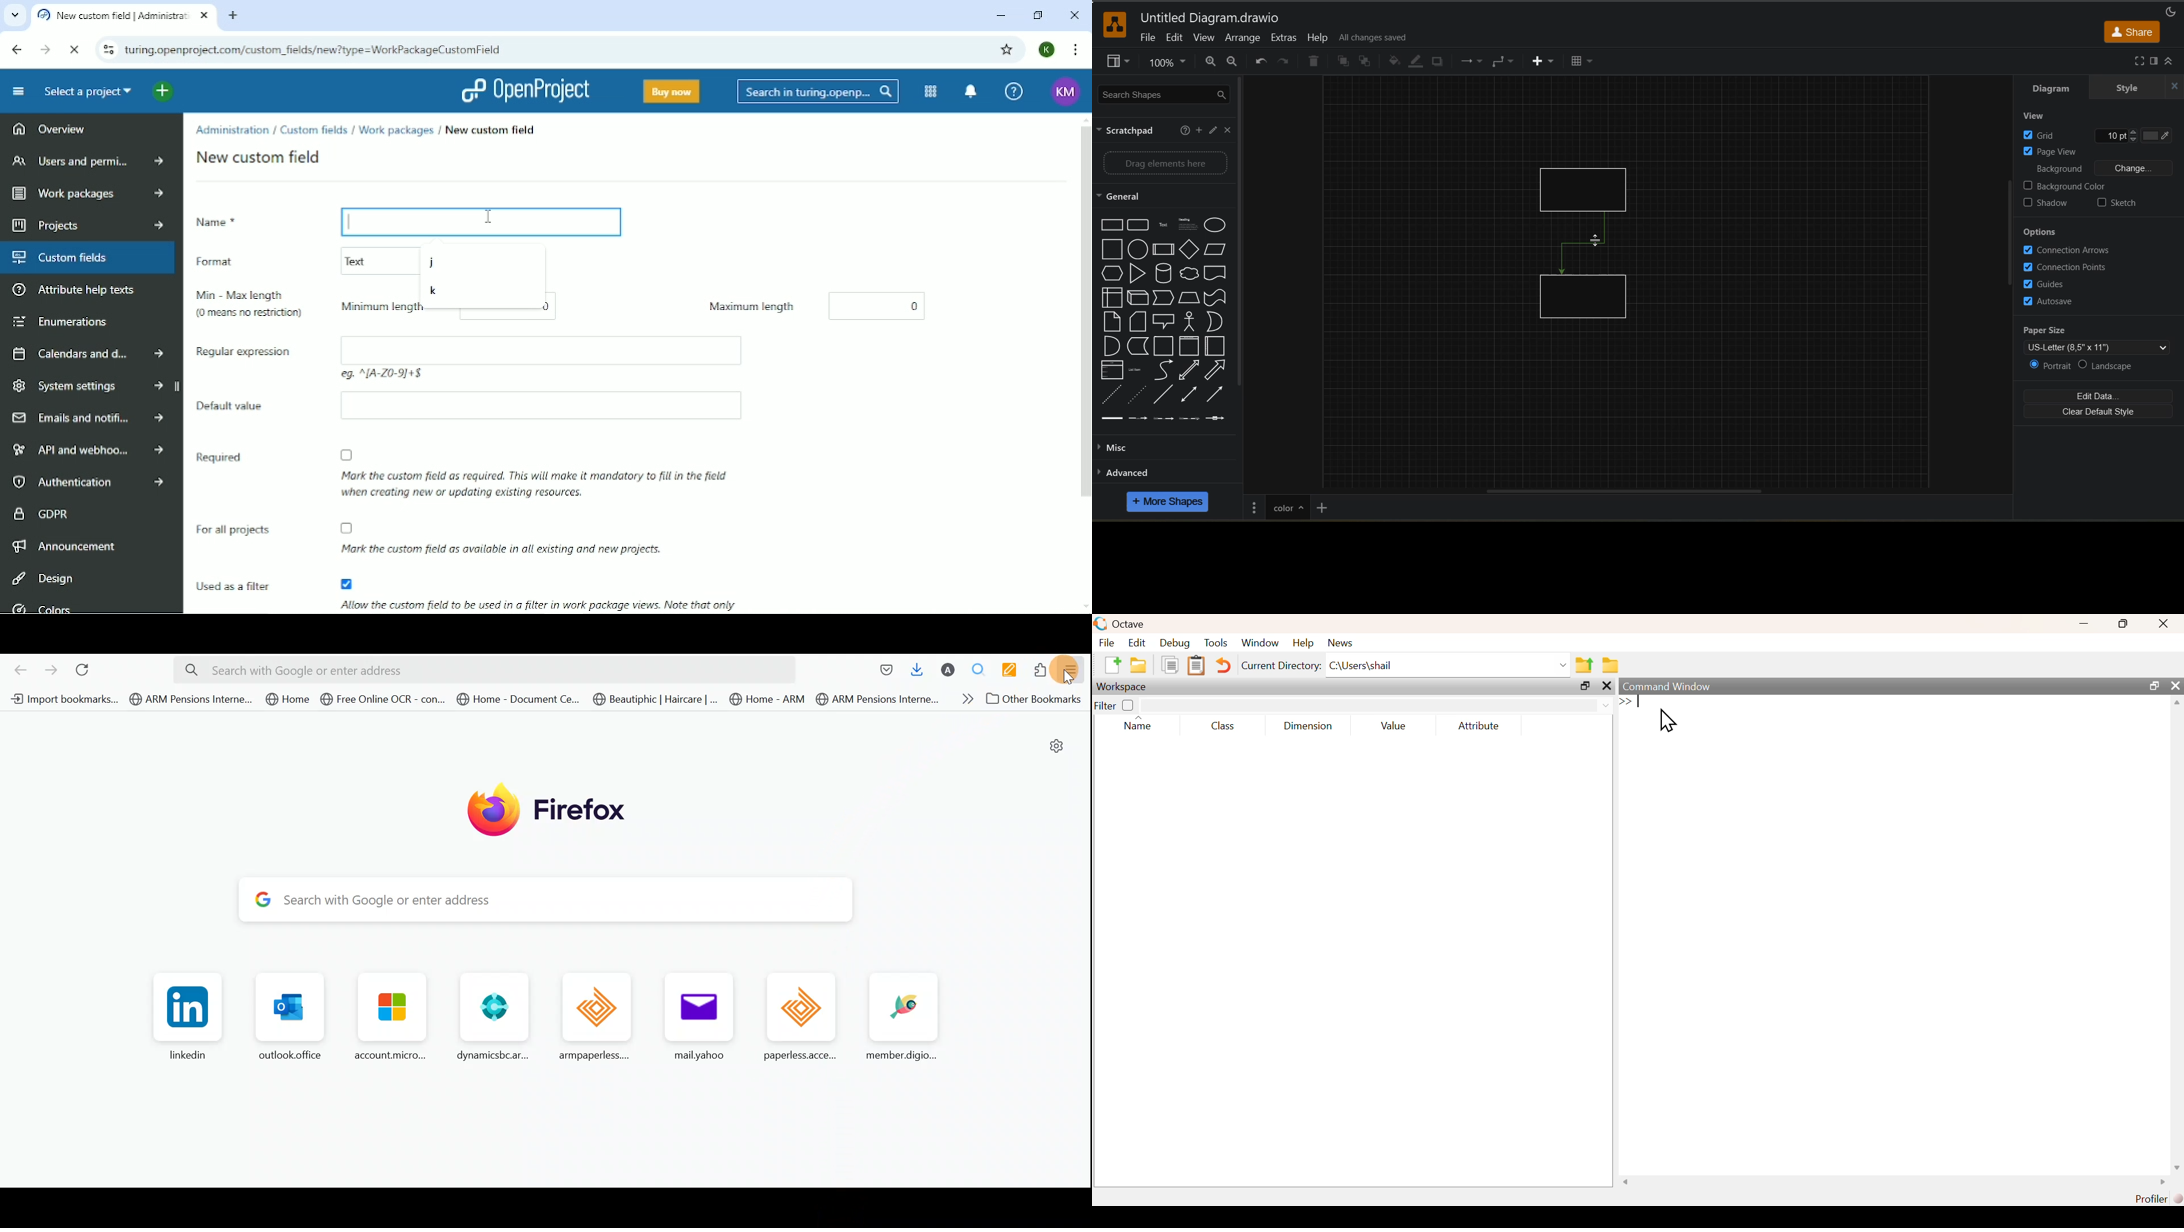  I want to click on zoom out, so click(1232, 63).